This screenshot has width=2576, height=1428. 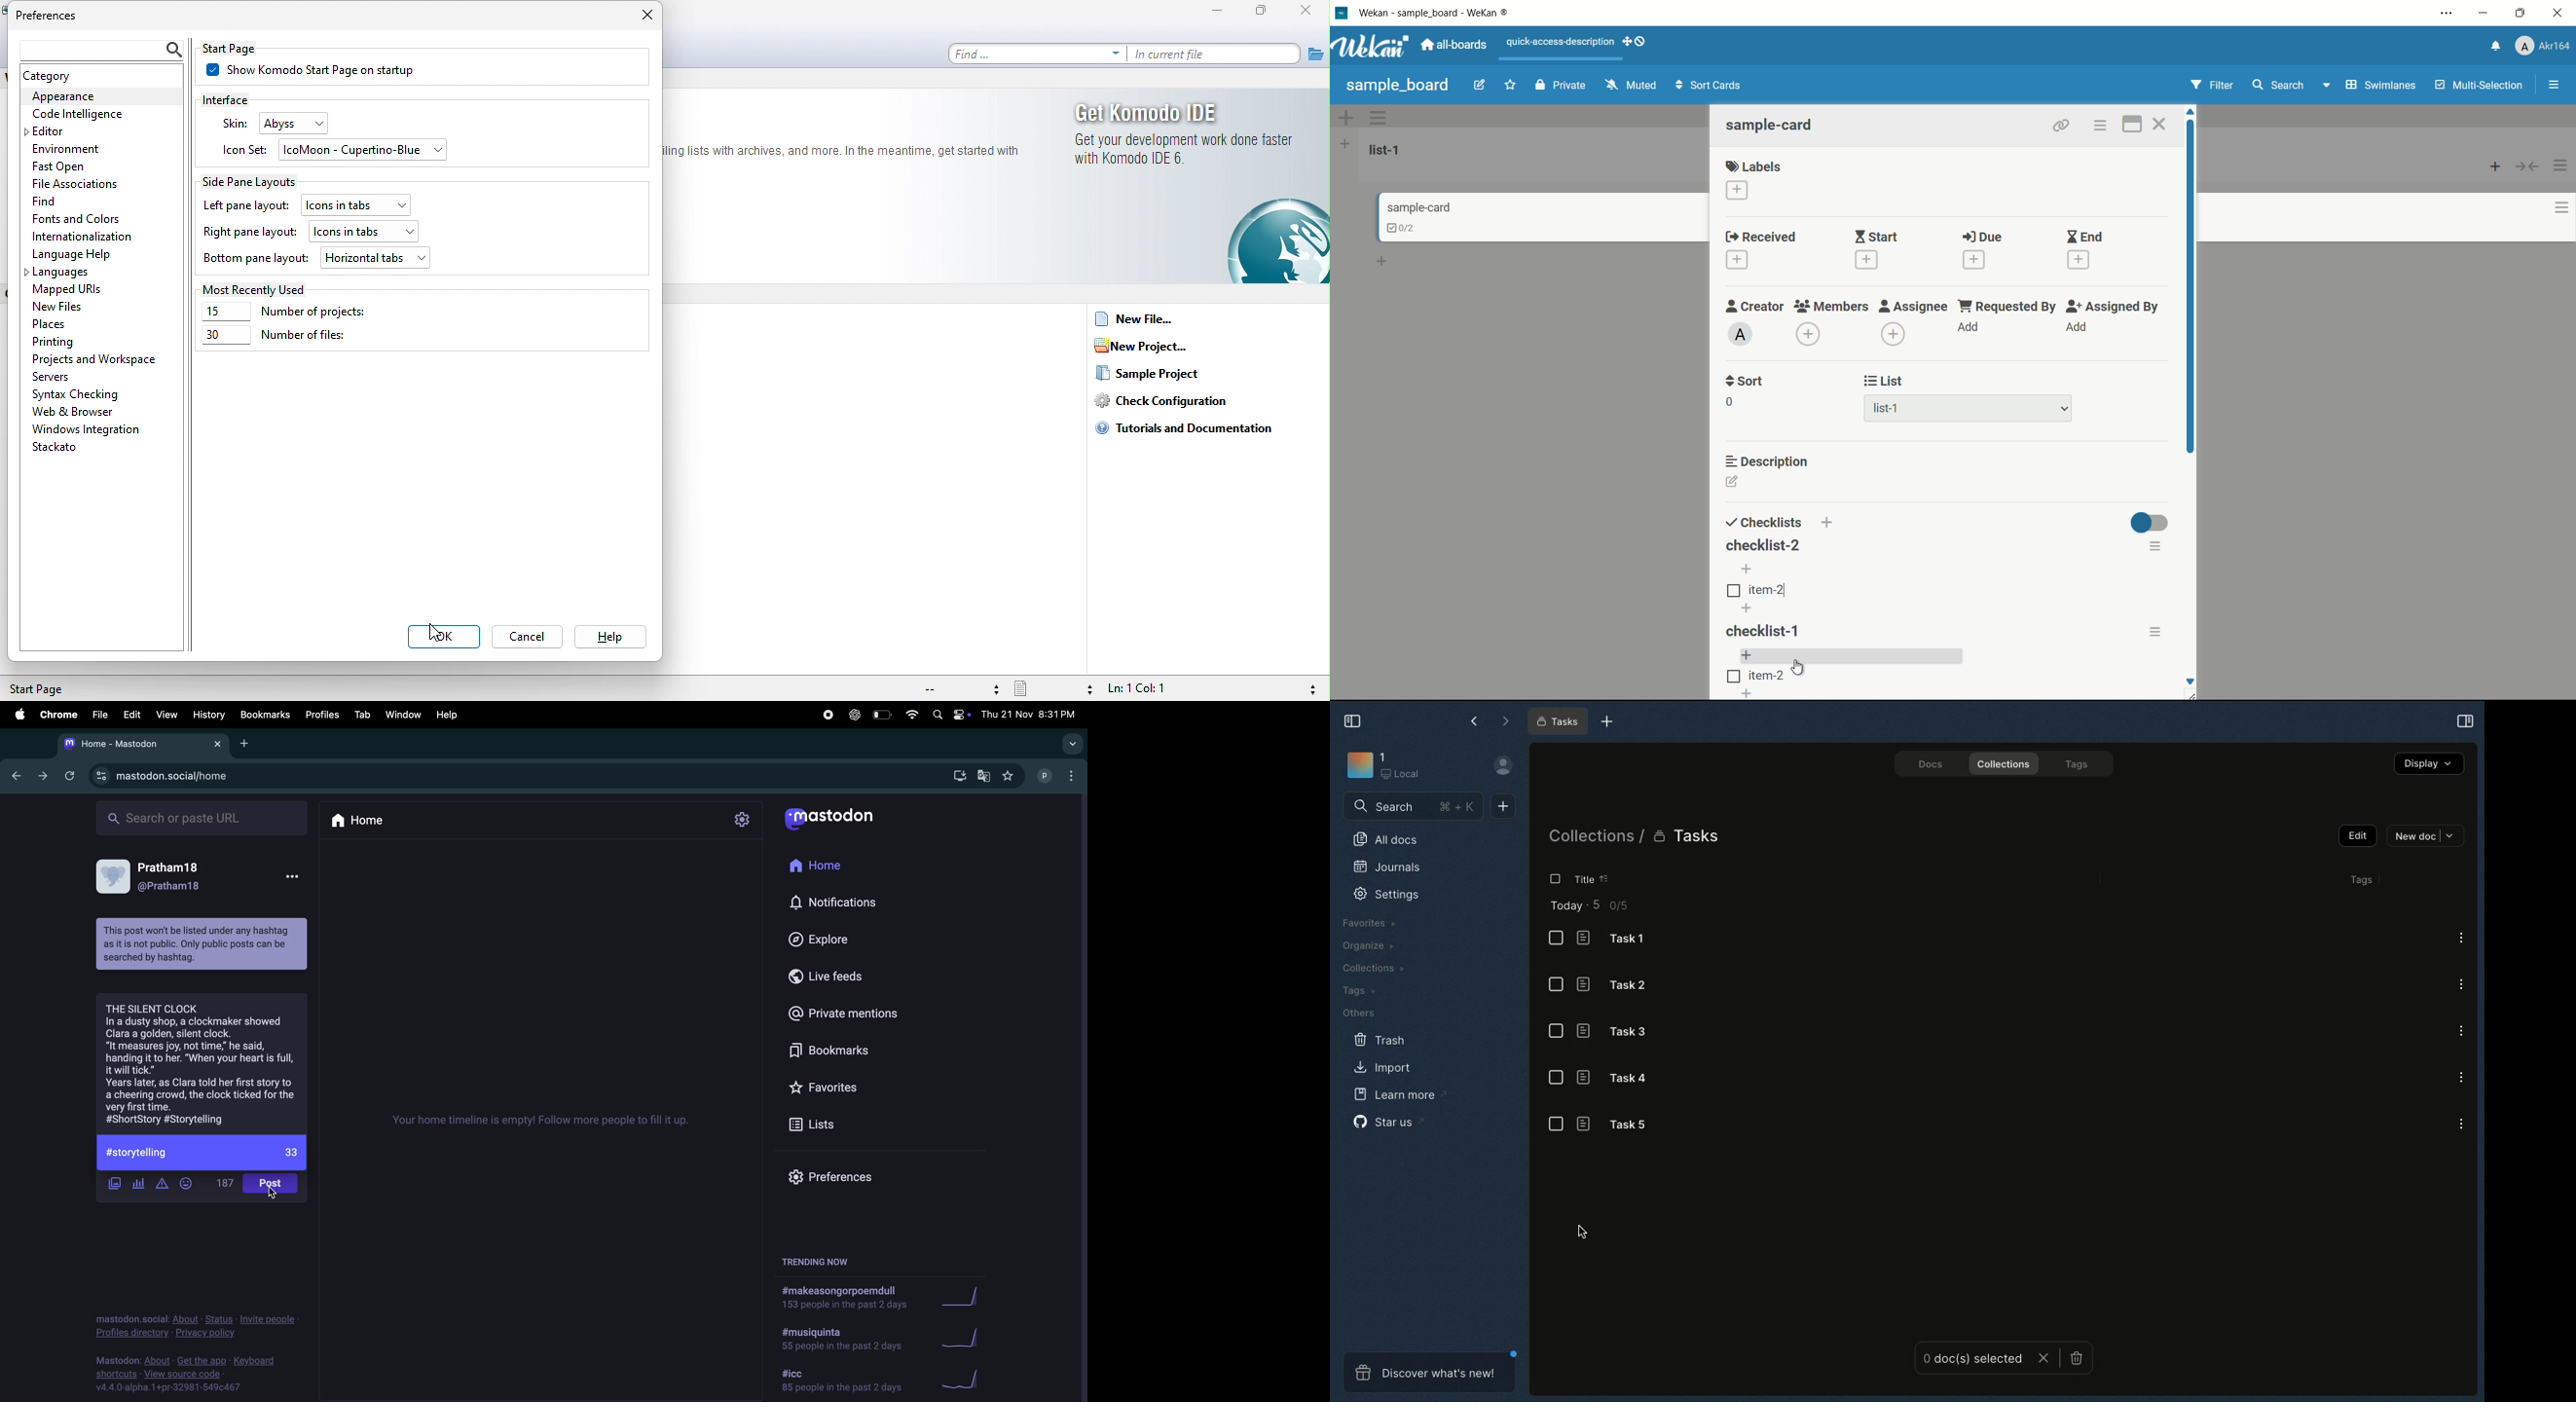 What do you see at coordinates (1600, 904) in the screenshot?
I see `5 items` at bounding box center [1600, 904].